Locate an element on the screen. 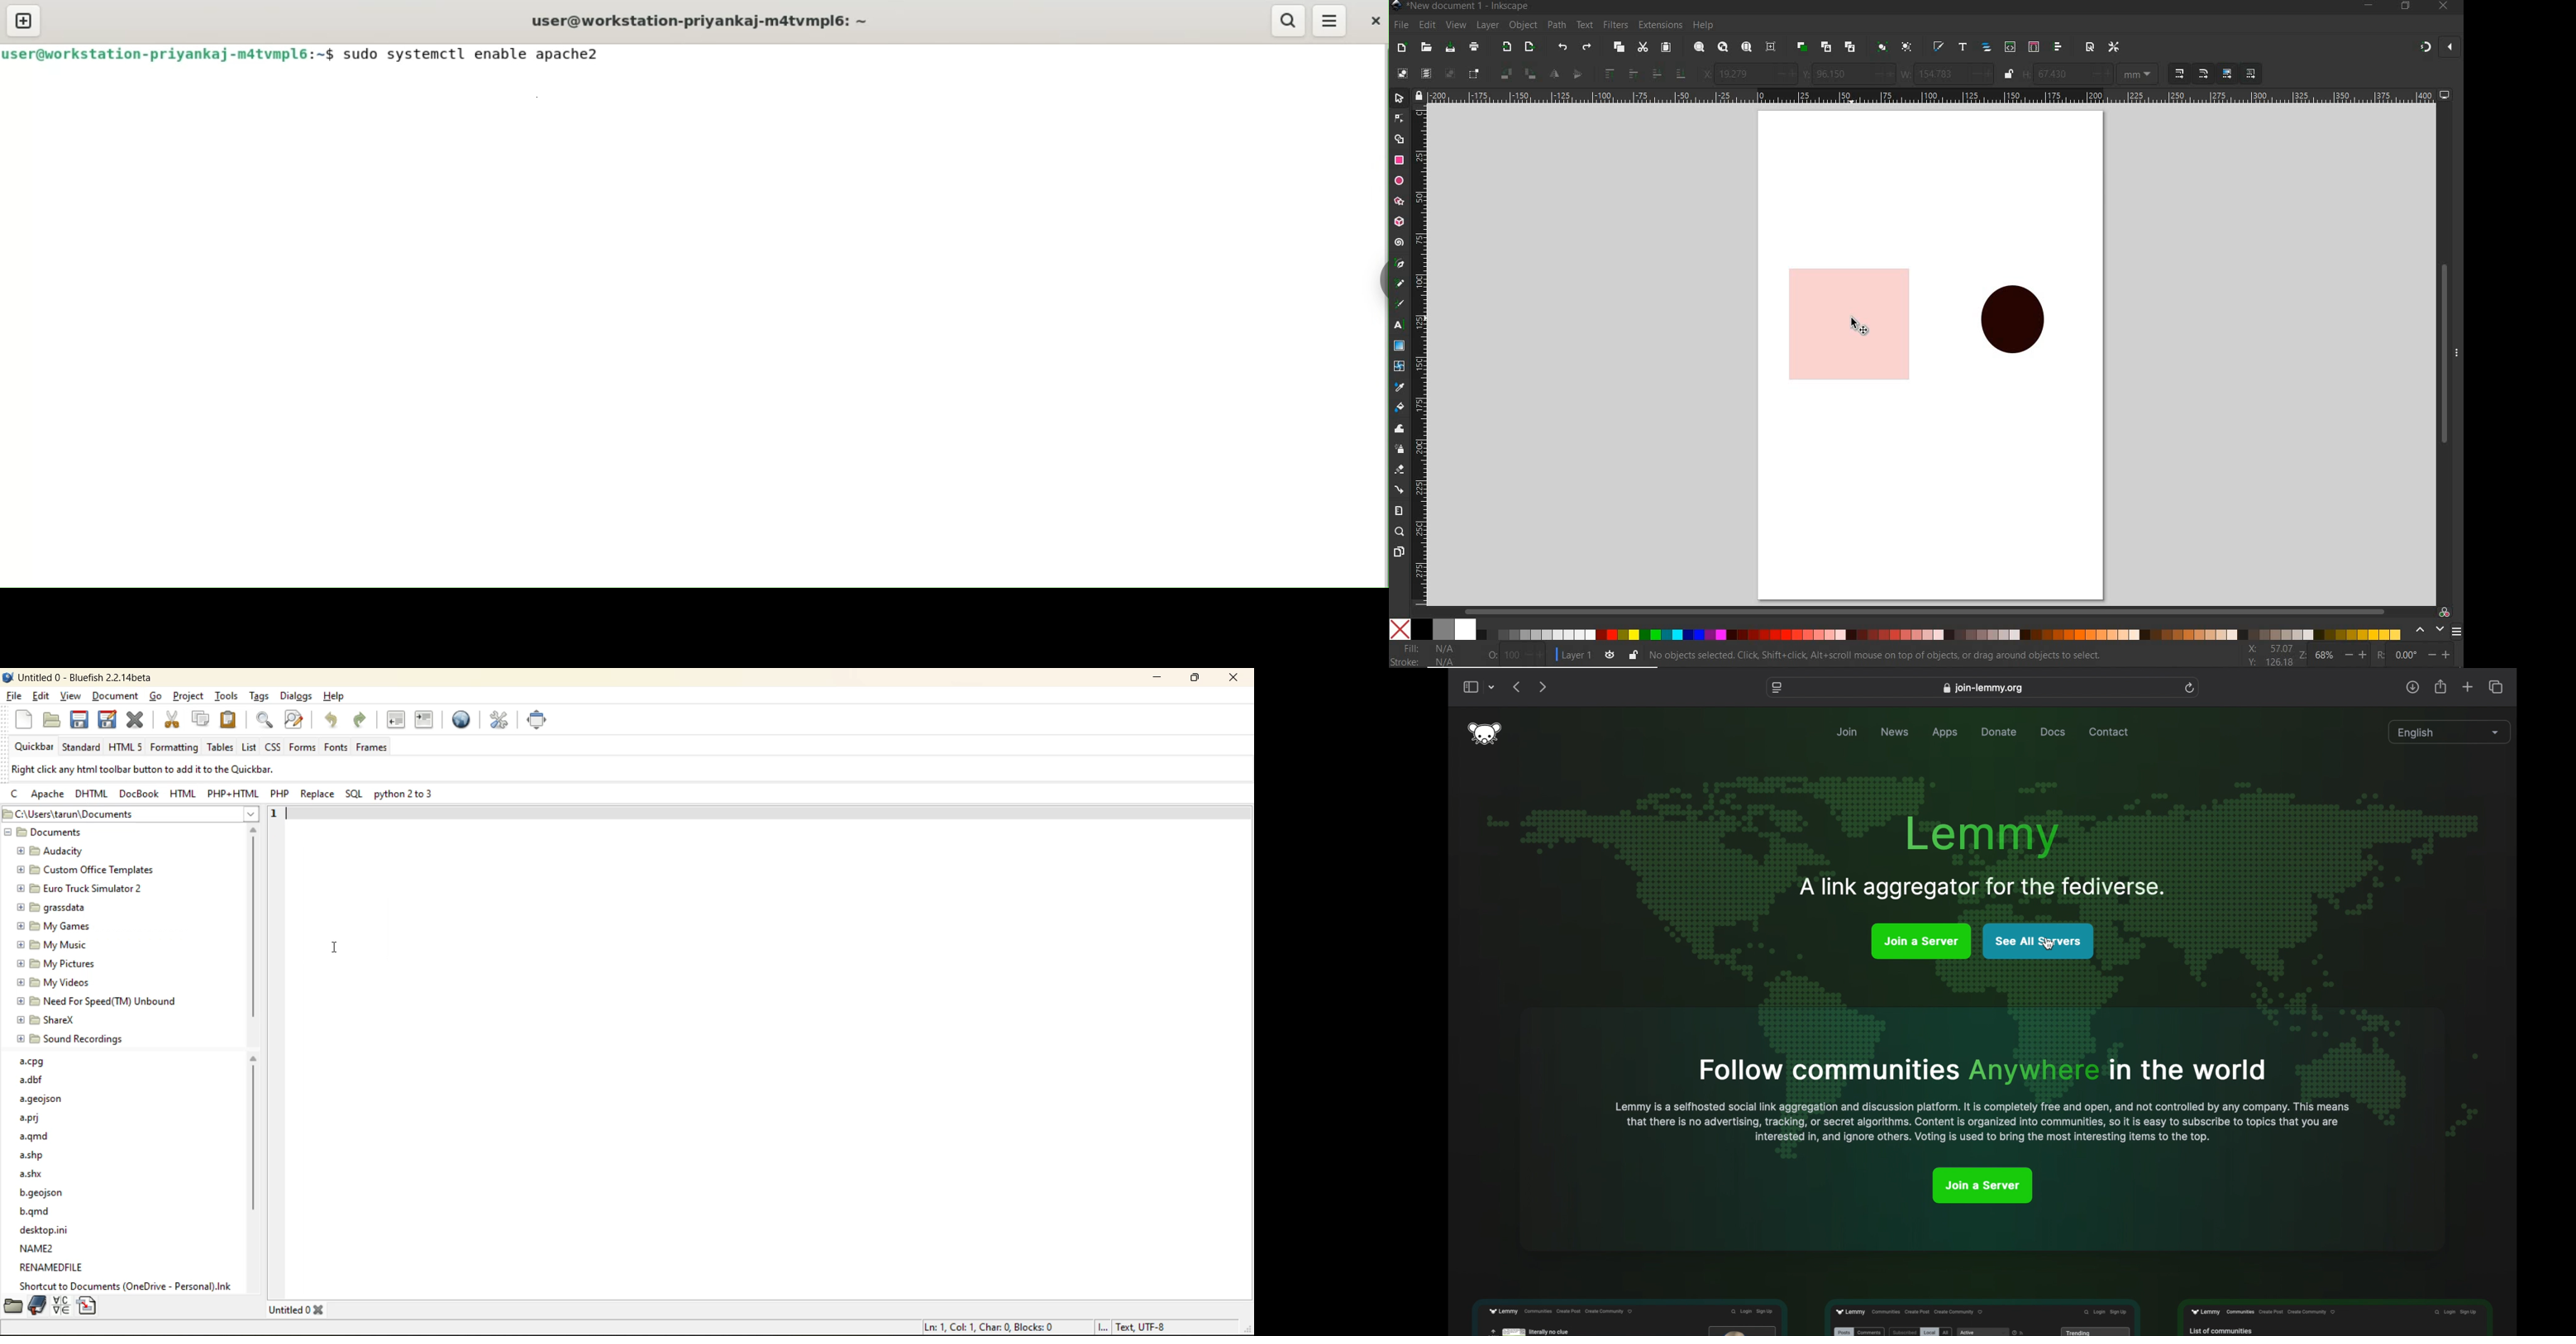 This screenshot has width=2576, height=1344. lock or unlock width and height is located at coordinates (2009, 73).